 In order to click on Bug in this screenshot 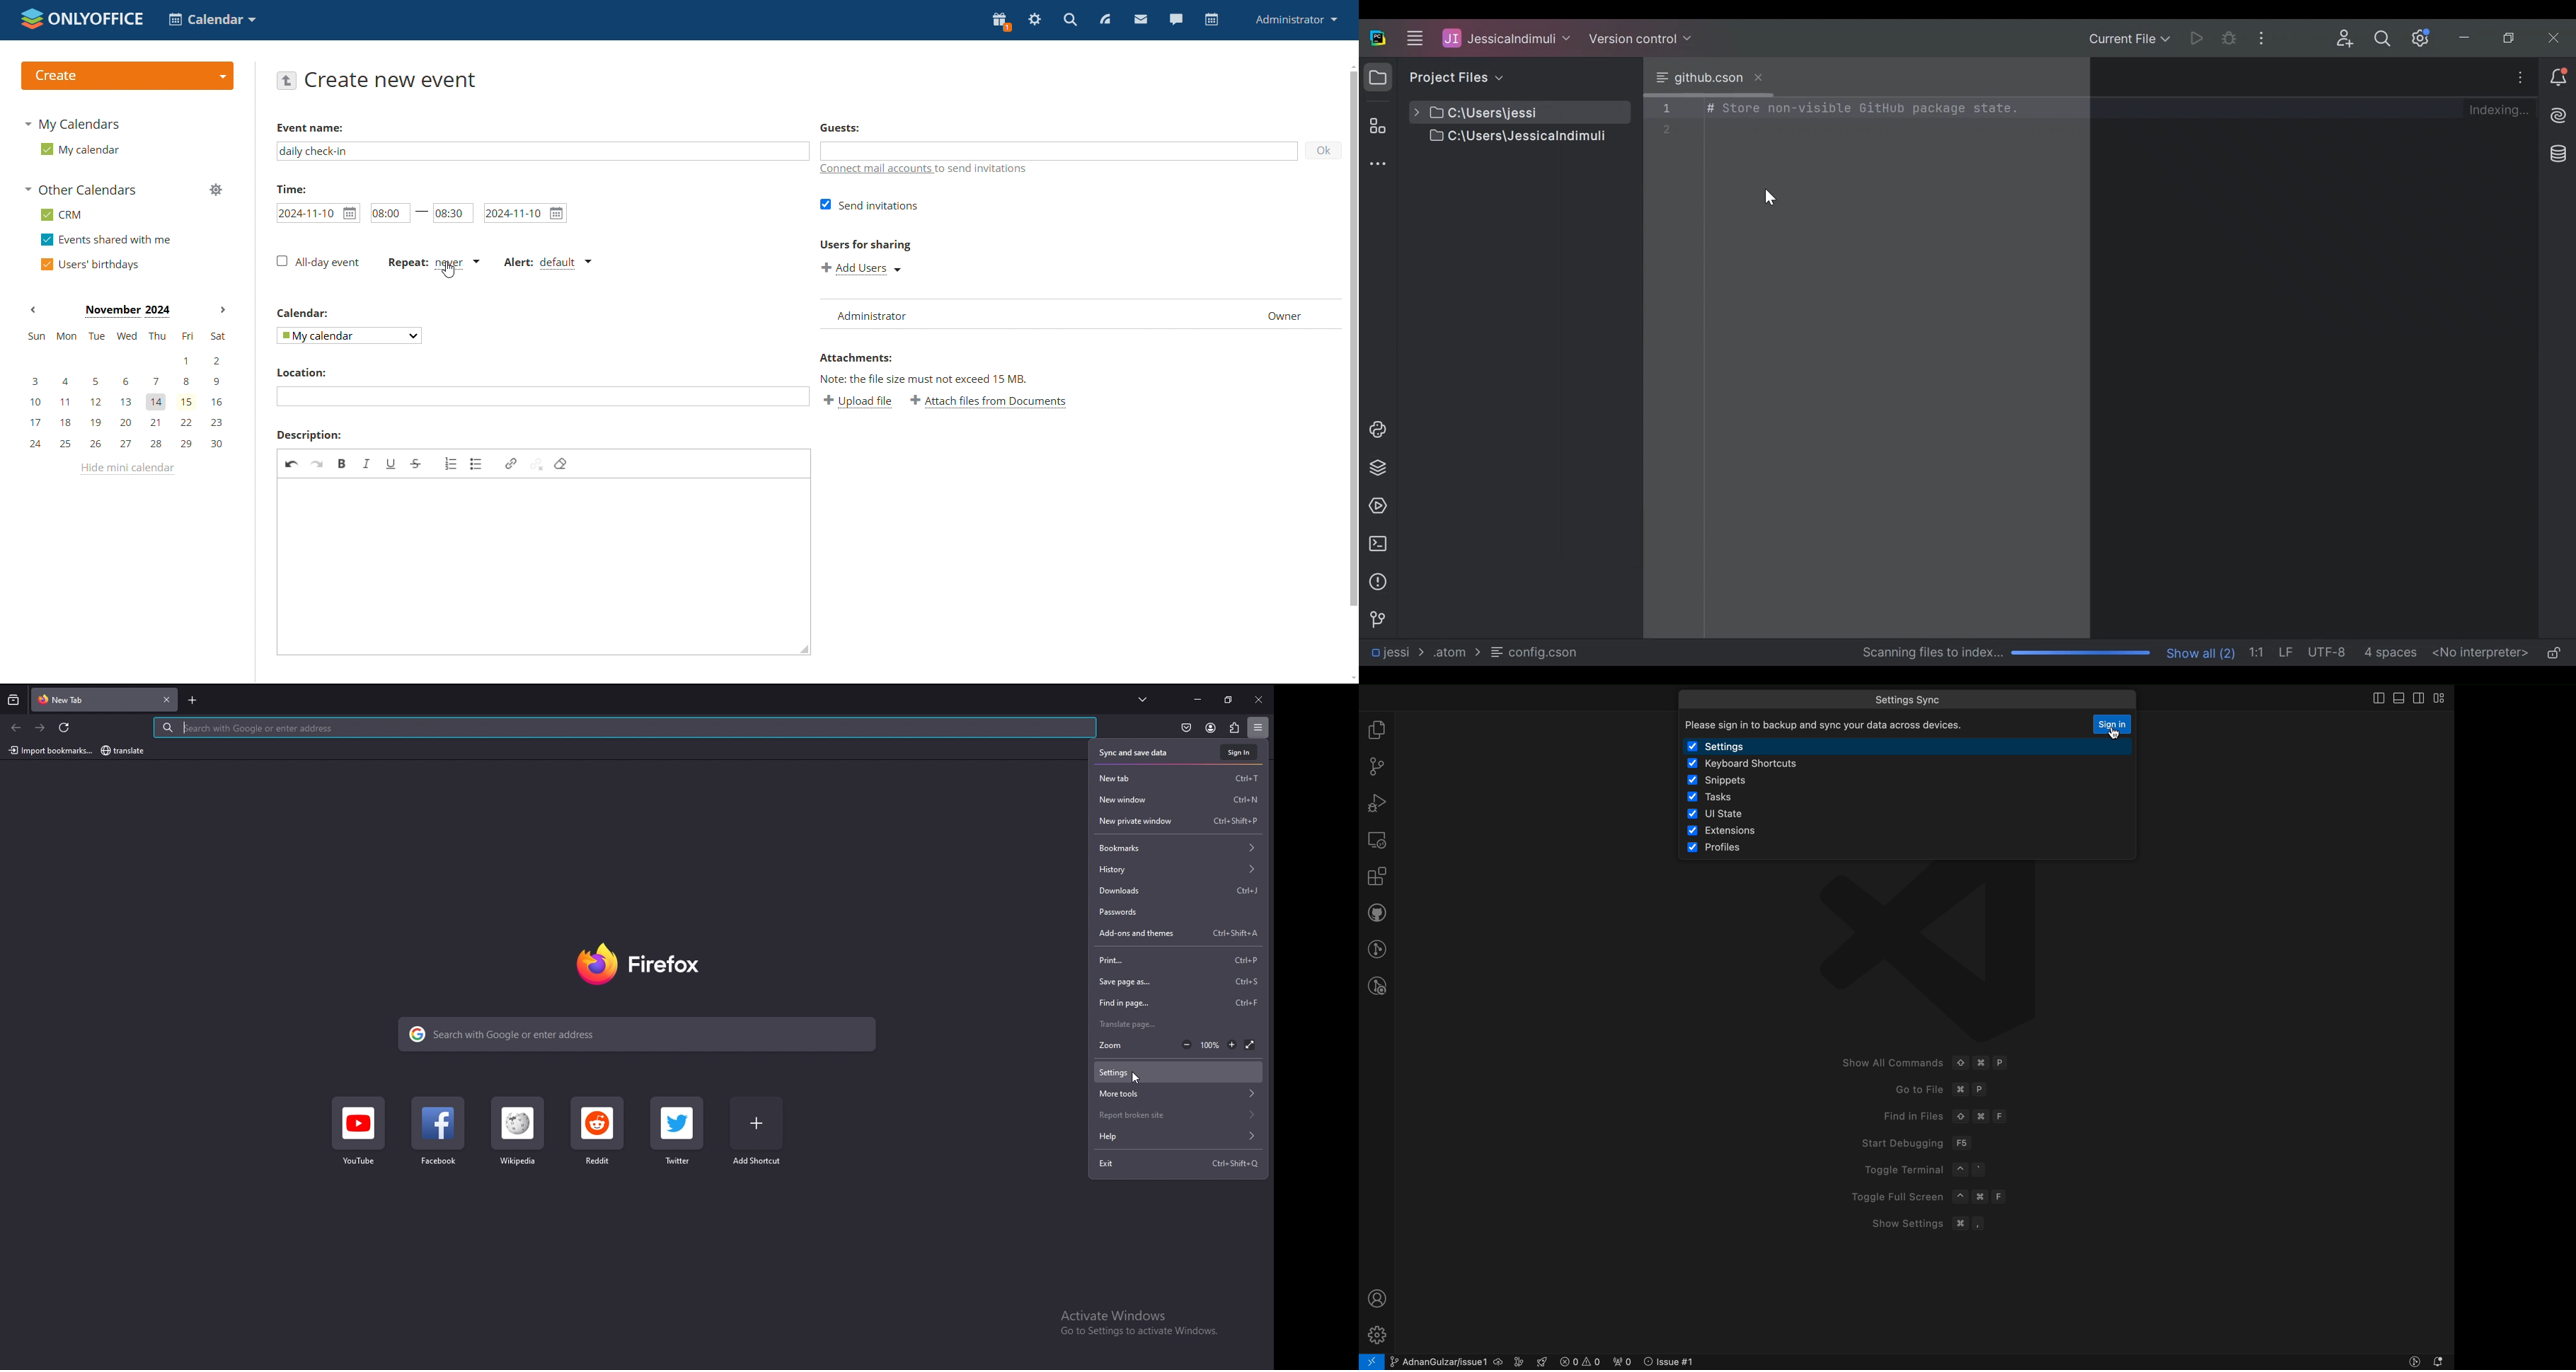, I will do `click(2230, 37)`.